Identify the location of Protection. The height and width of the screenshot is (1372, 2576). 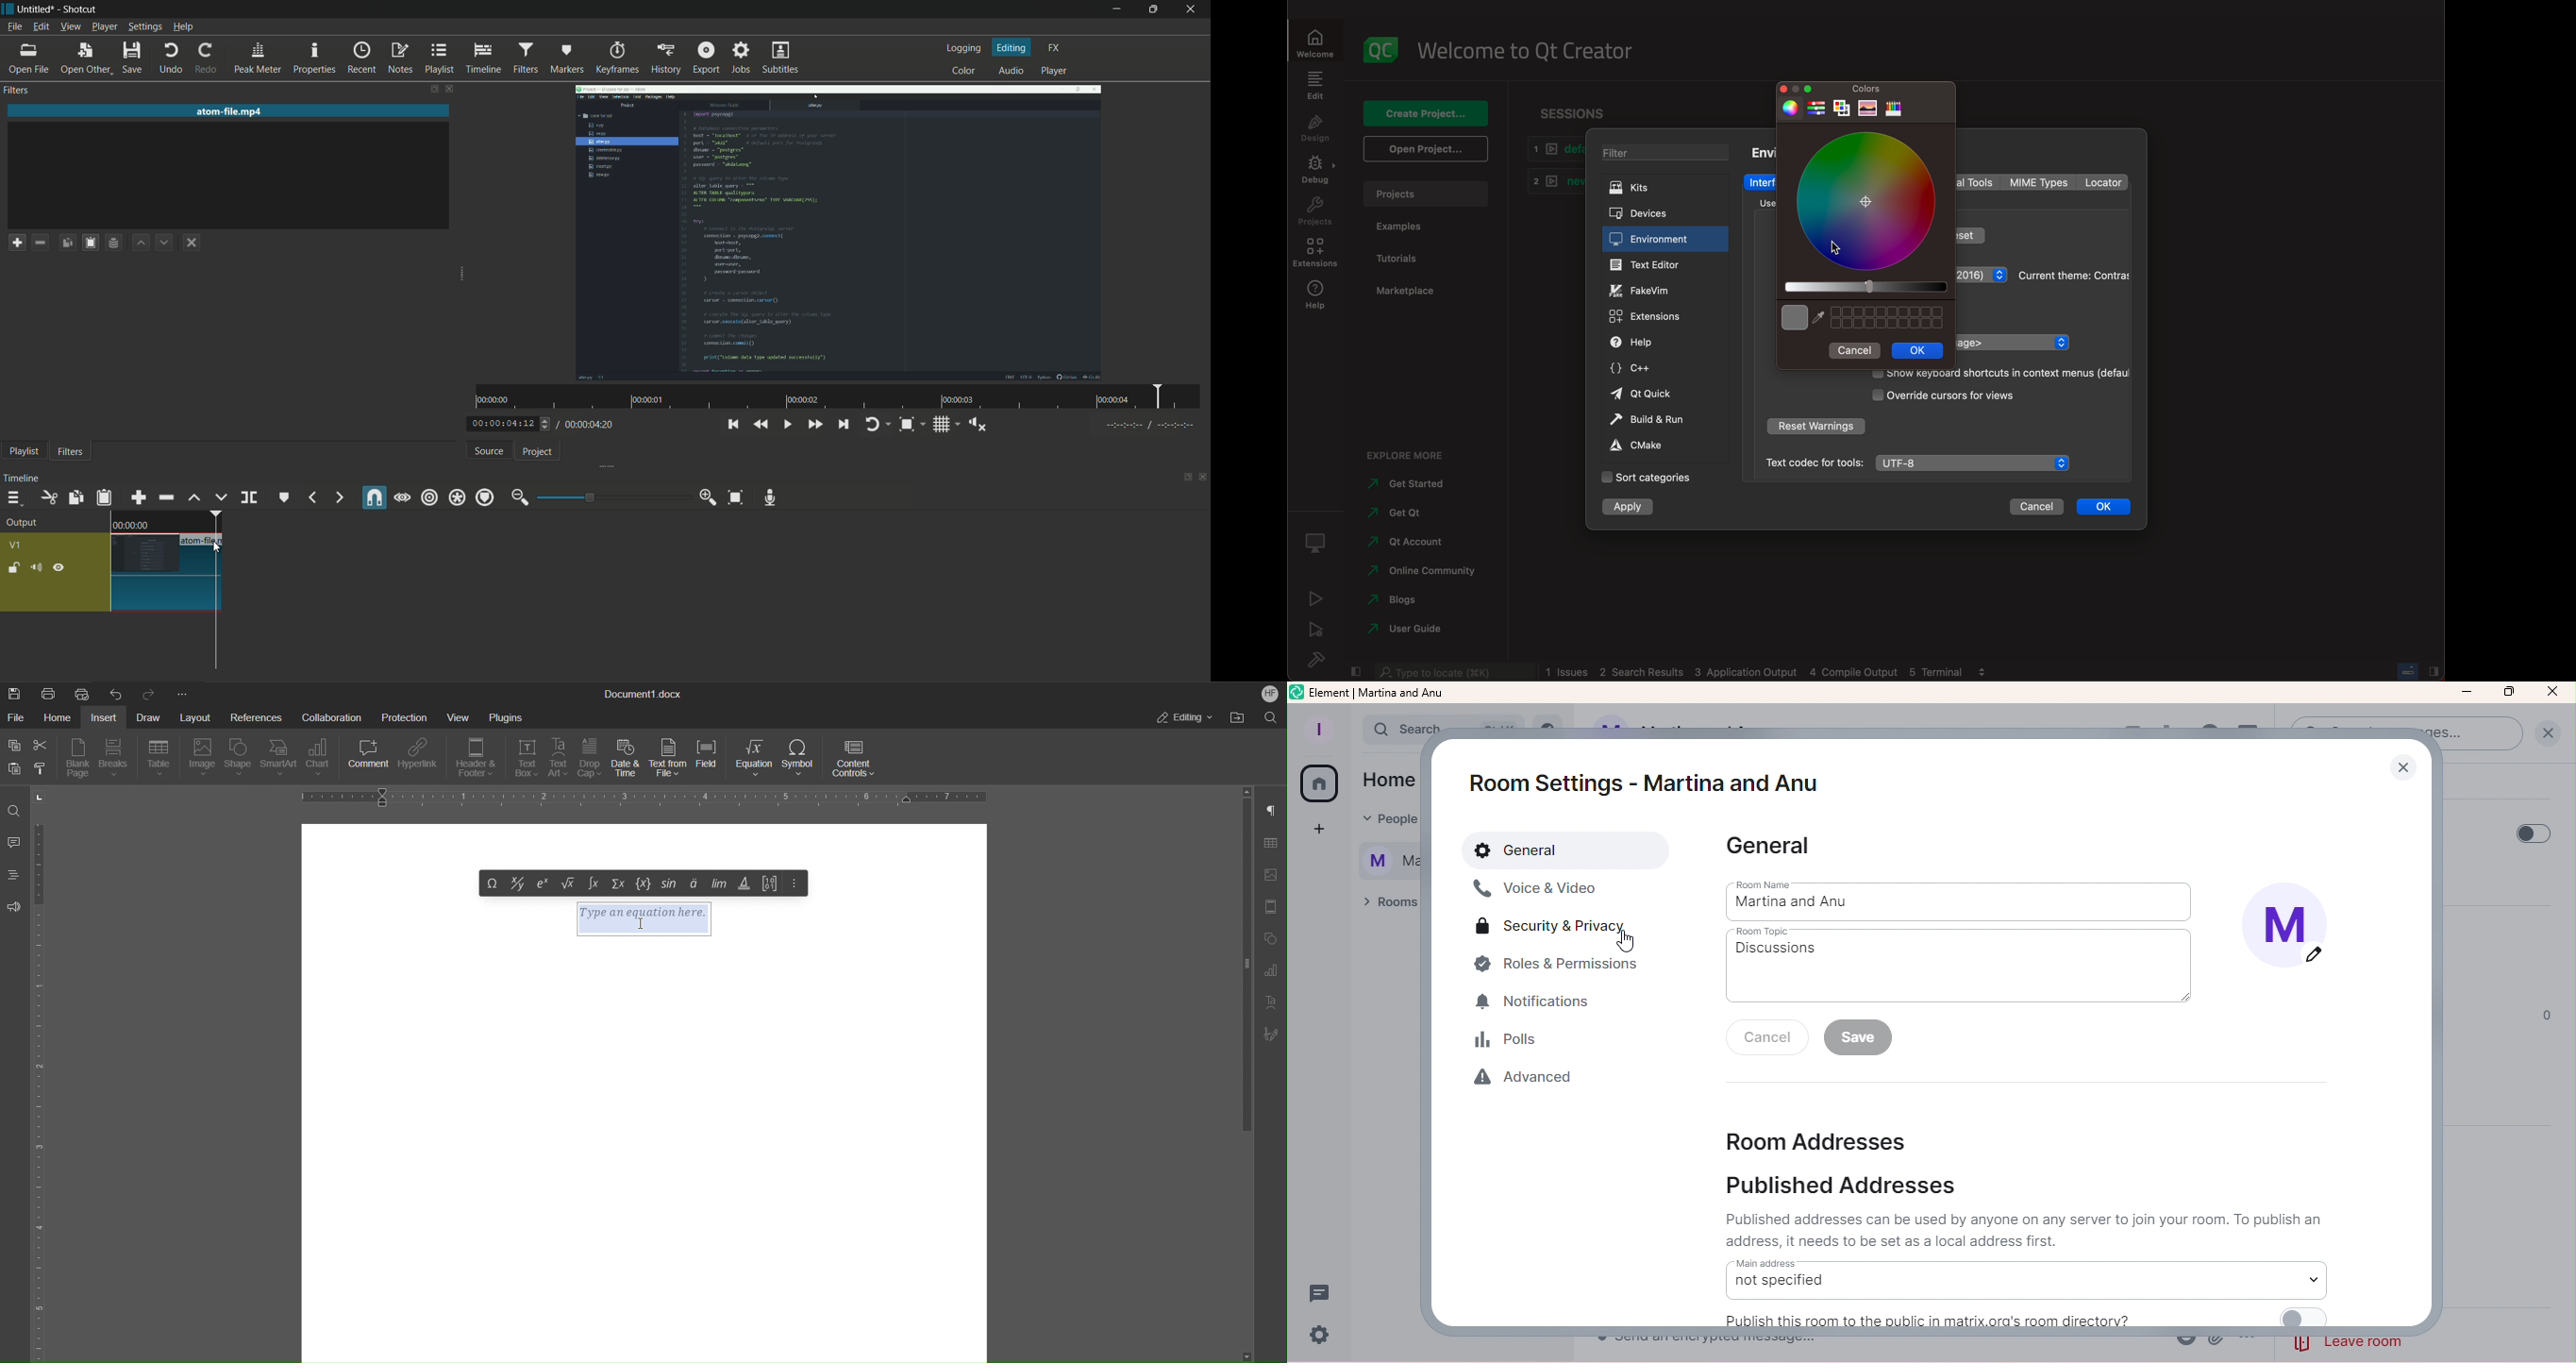
(407, 716).